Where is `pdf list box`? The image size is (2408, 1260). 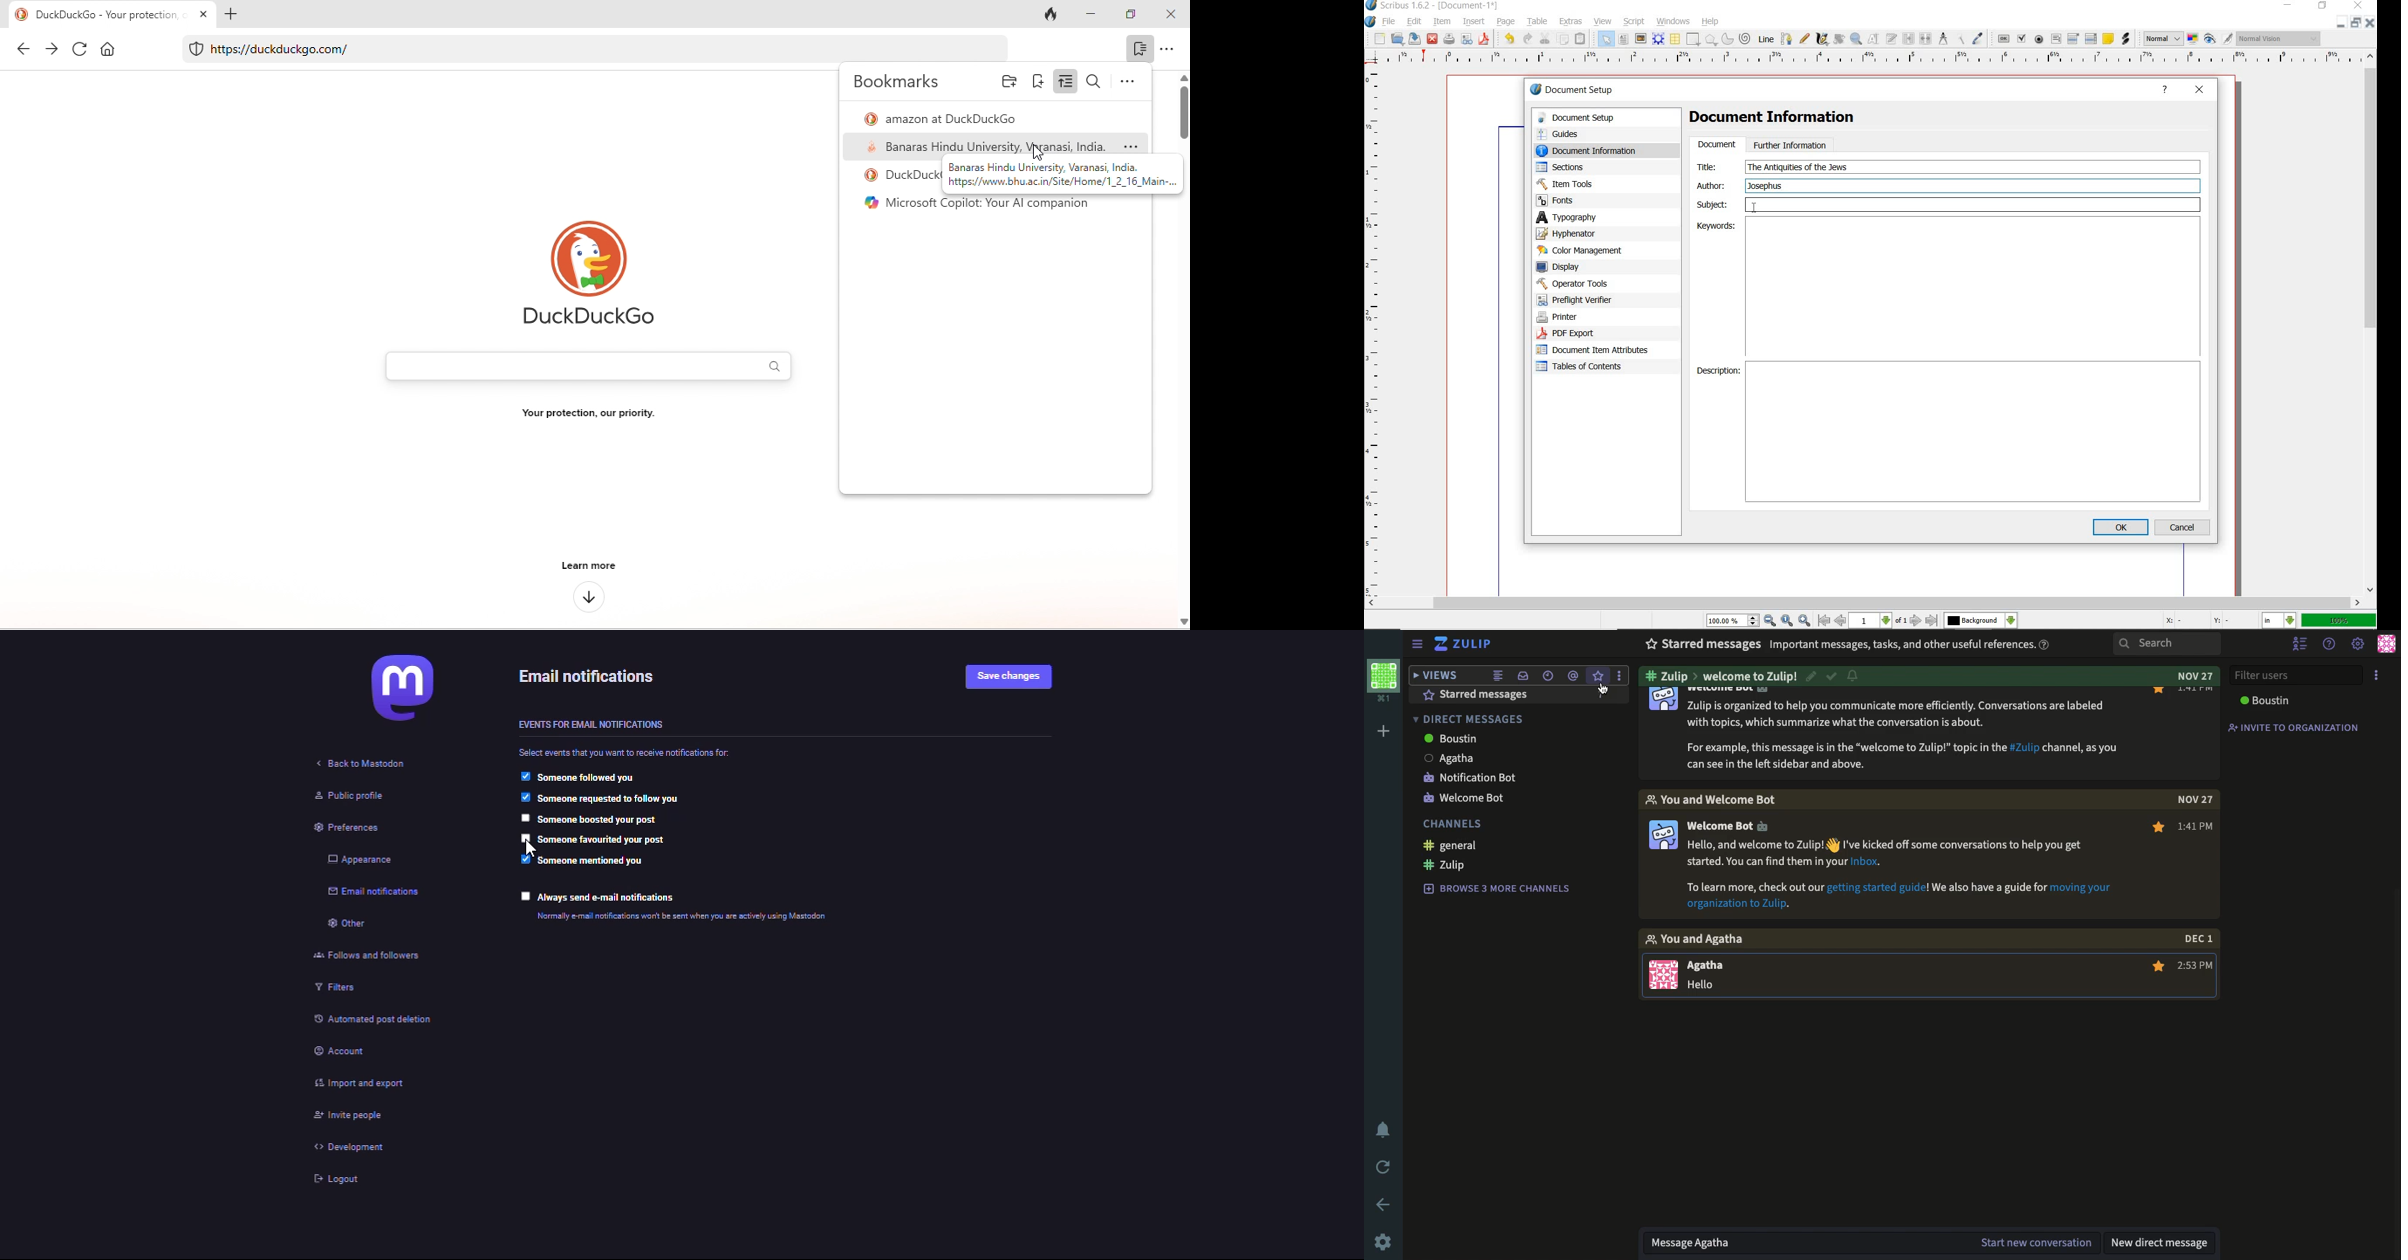
pdf list box is located at coordinates (2091, 39).